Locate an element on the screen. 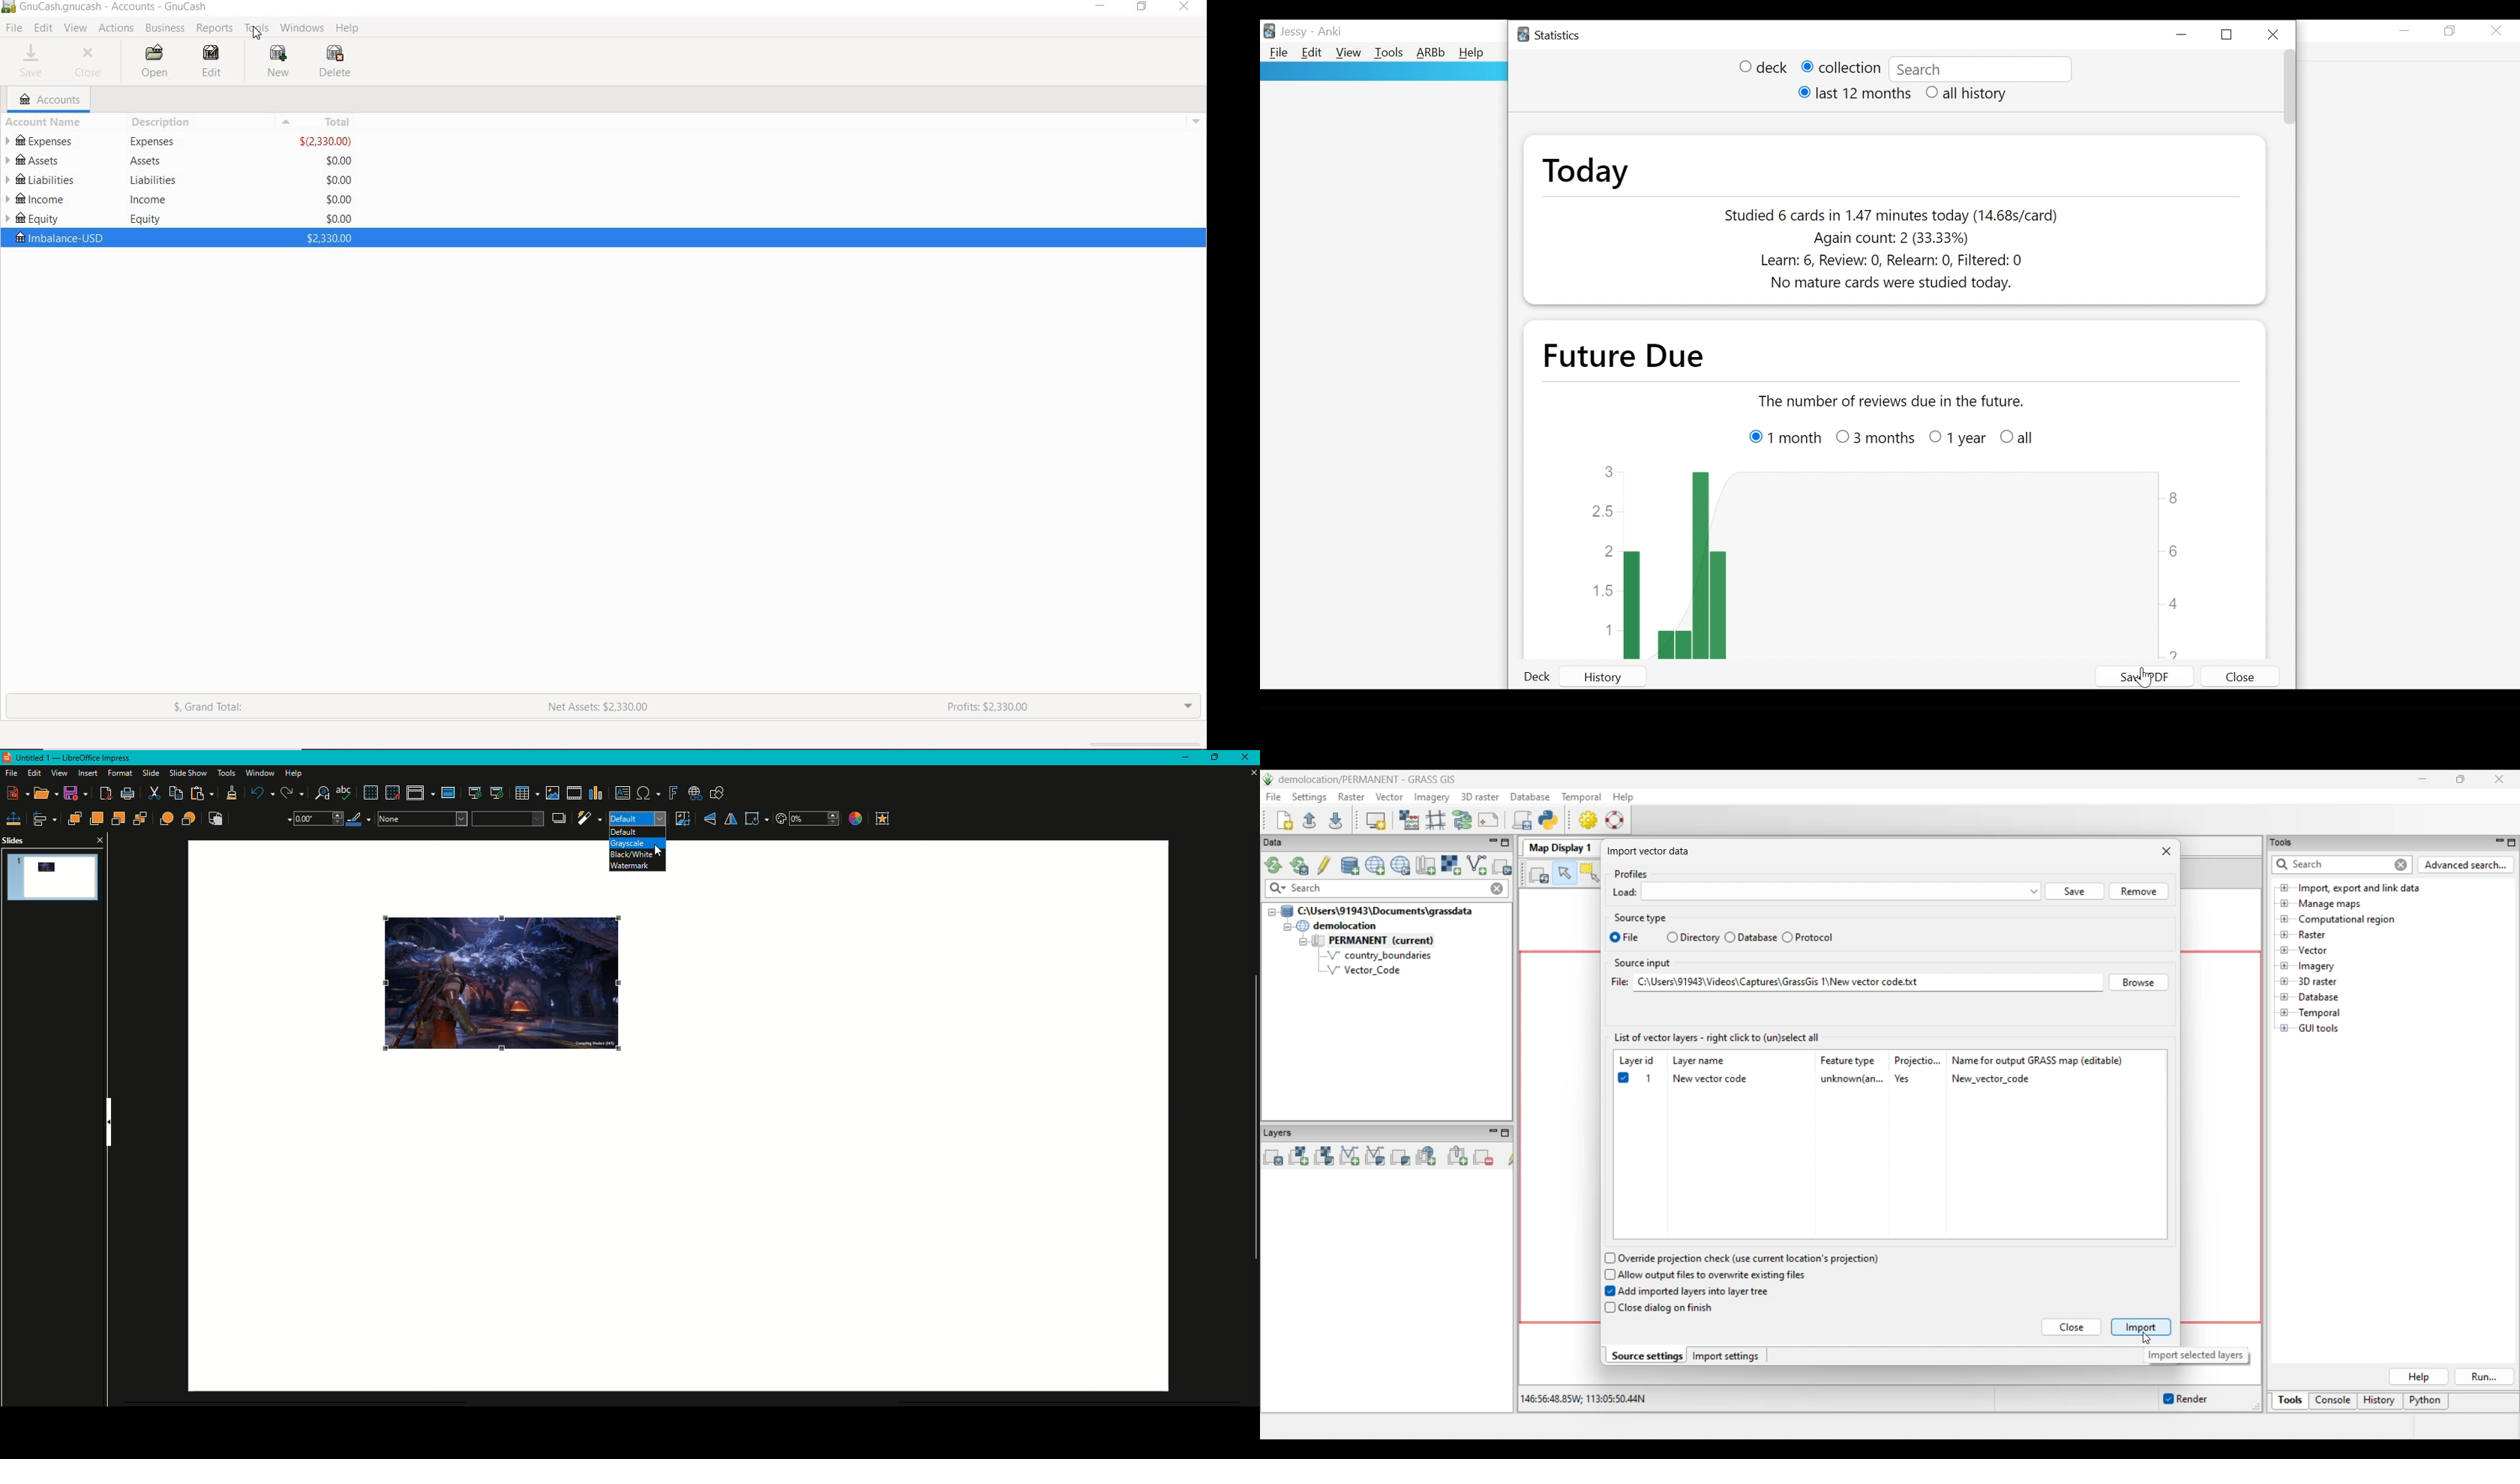  Text Box is located at coordinates (623, 793).